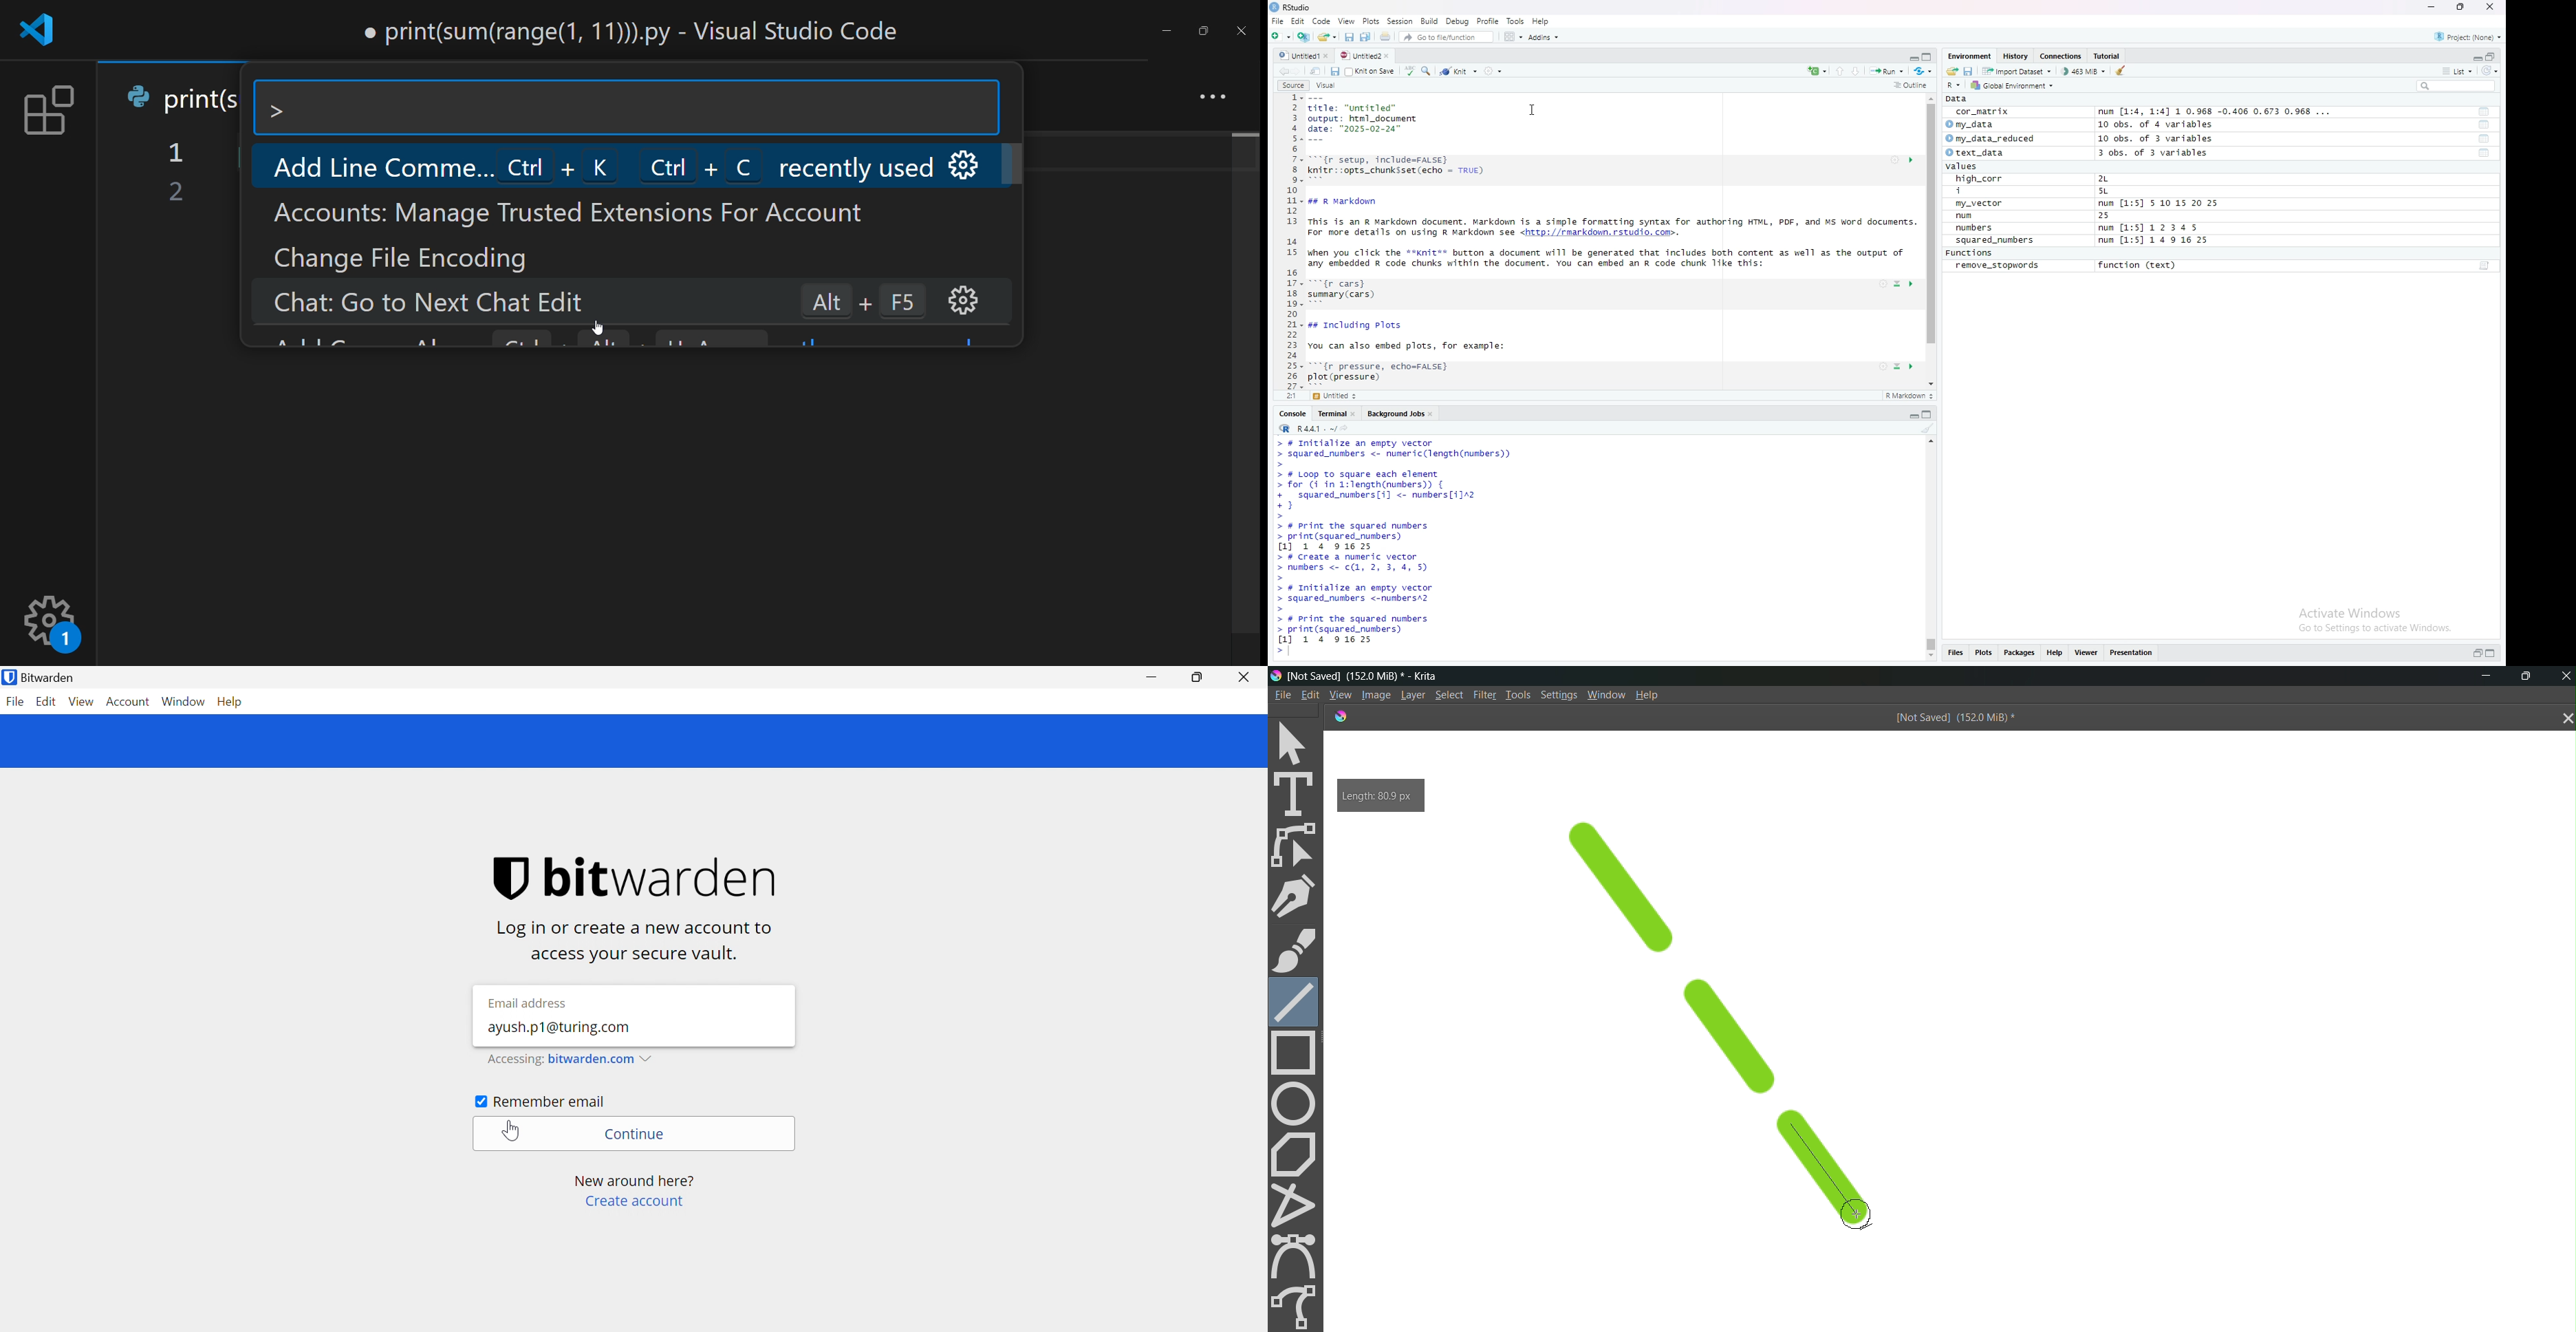 This screenshot has height=1344, width=2576. I want to click on Email address, so click(529, 1003).